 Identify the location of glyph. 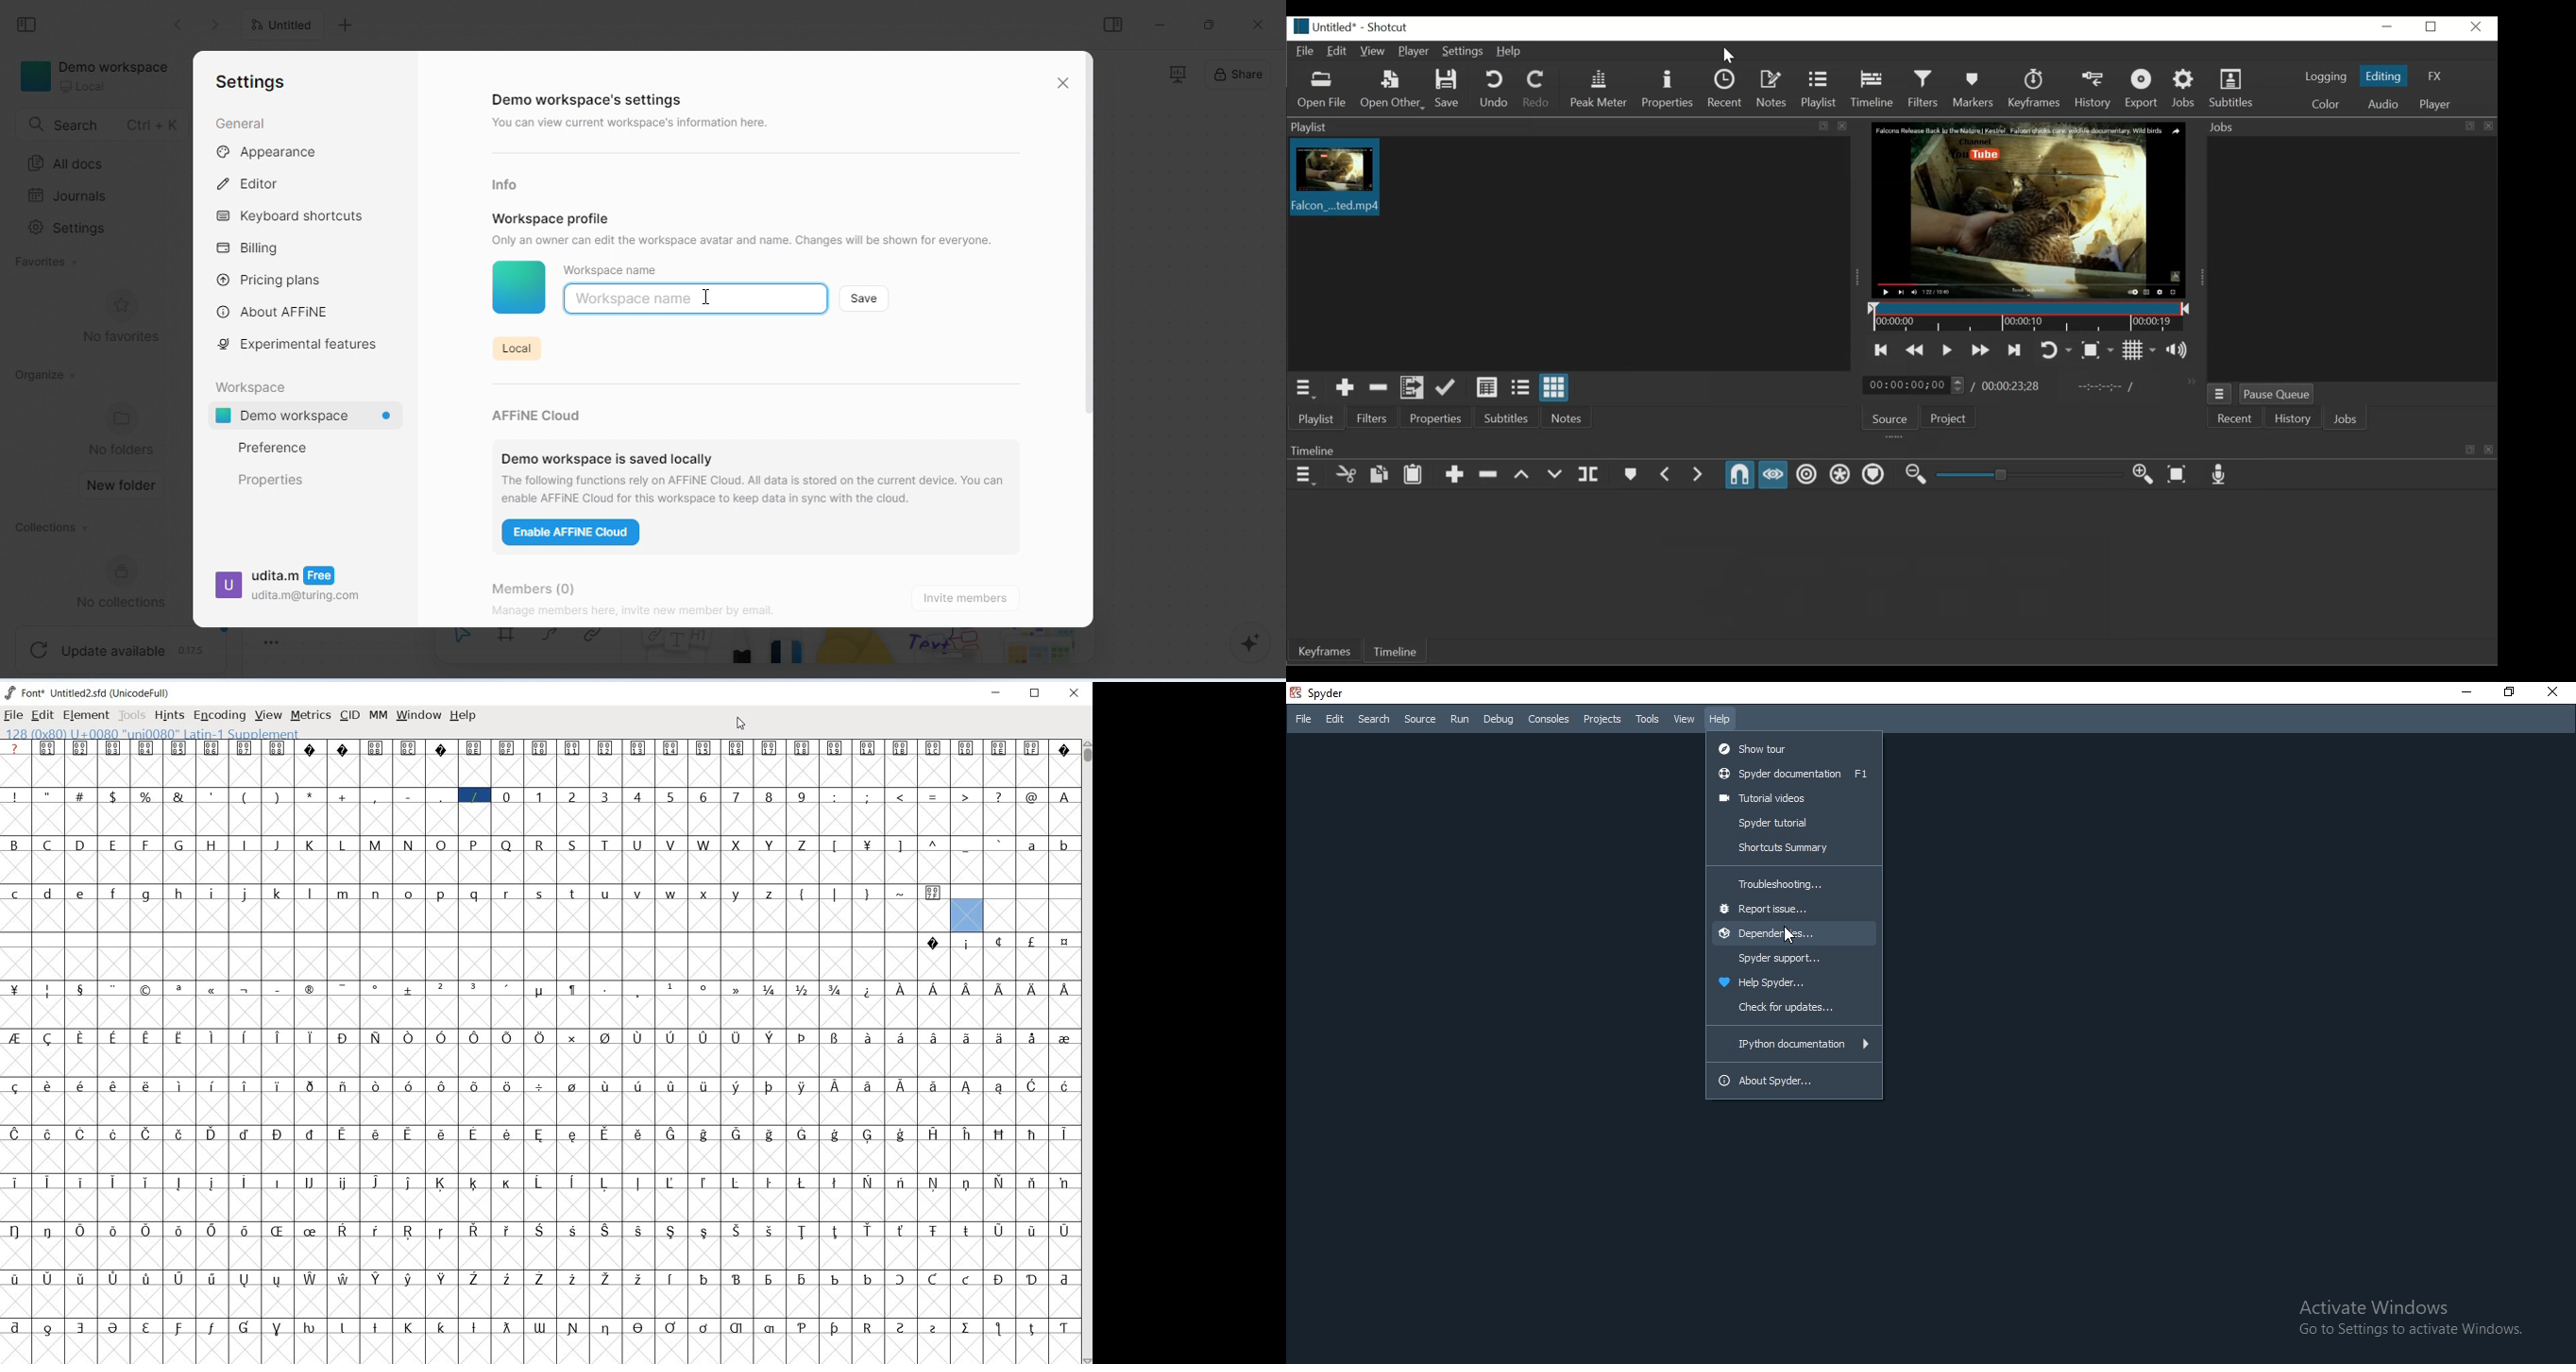
(770, 1038).